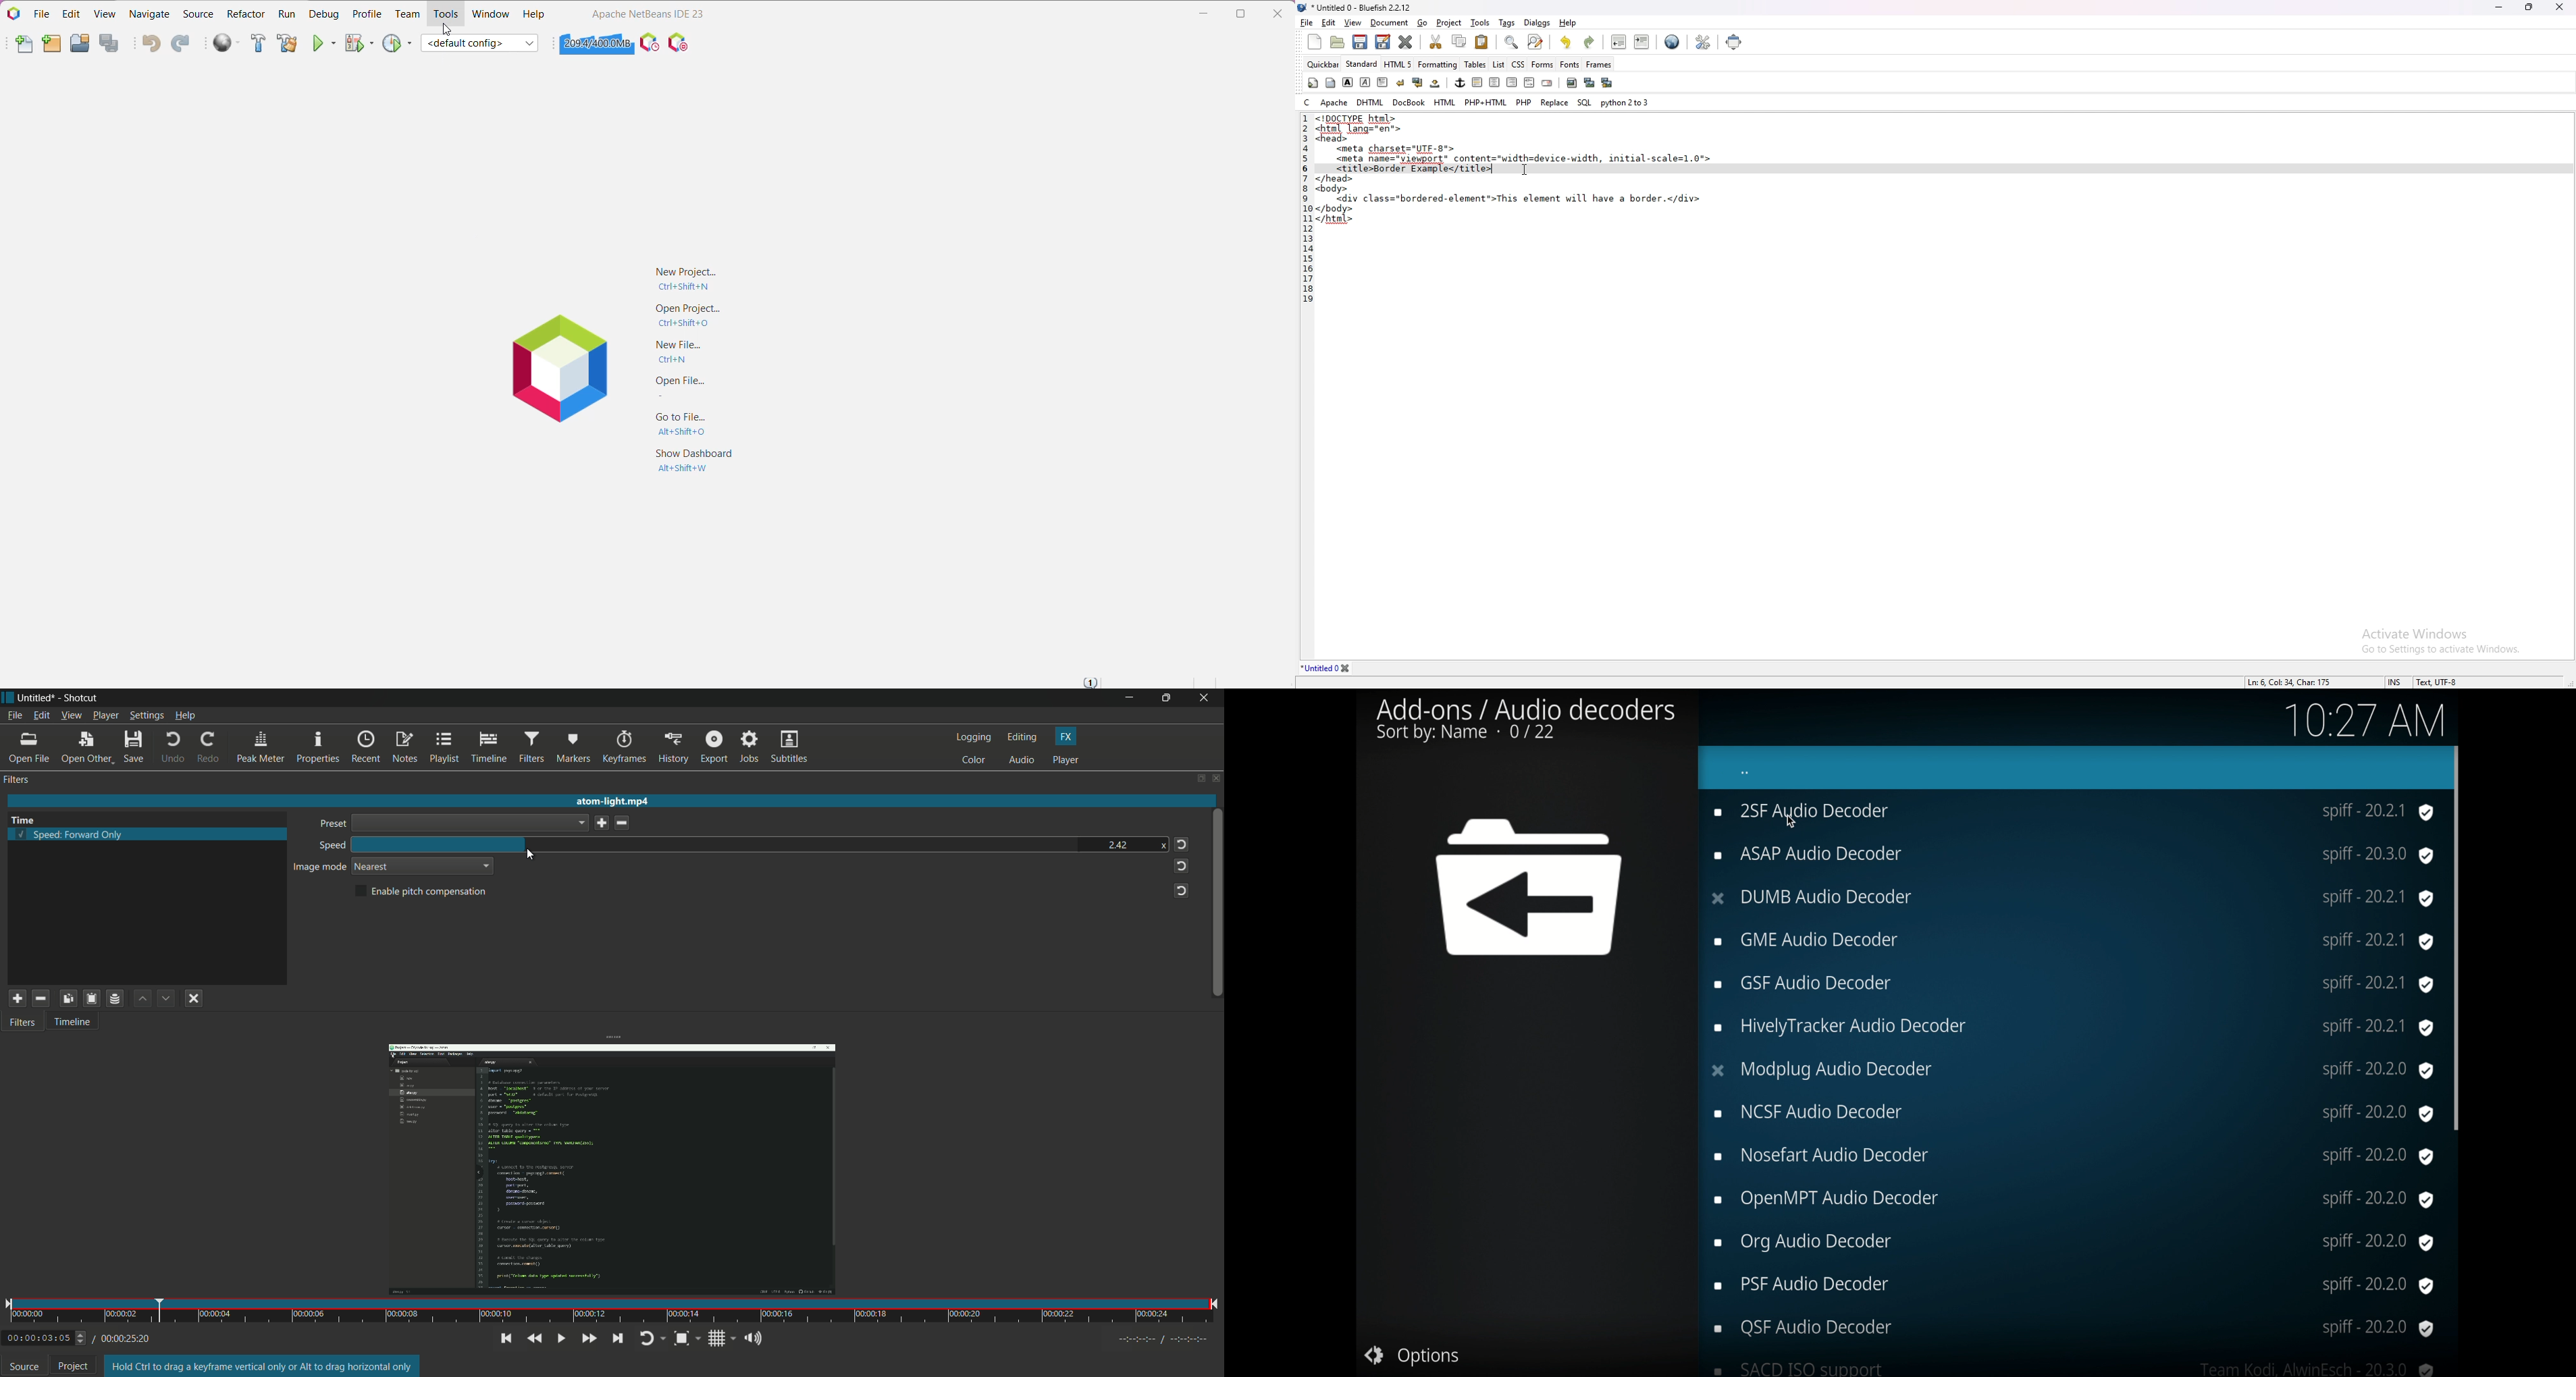  Describe the element at coordinates (173, 748) in the screenshot. I see `undo` at that location.